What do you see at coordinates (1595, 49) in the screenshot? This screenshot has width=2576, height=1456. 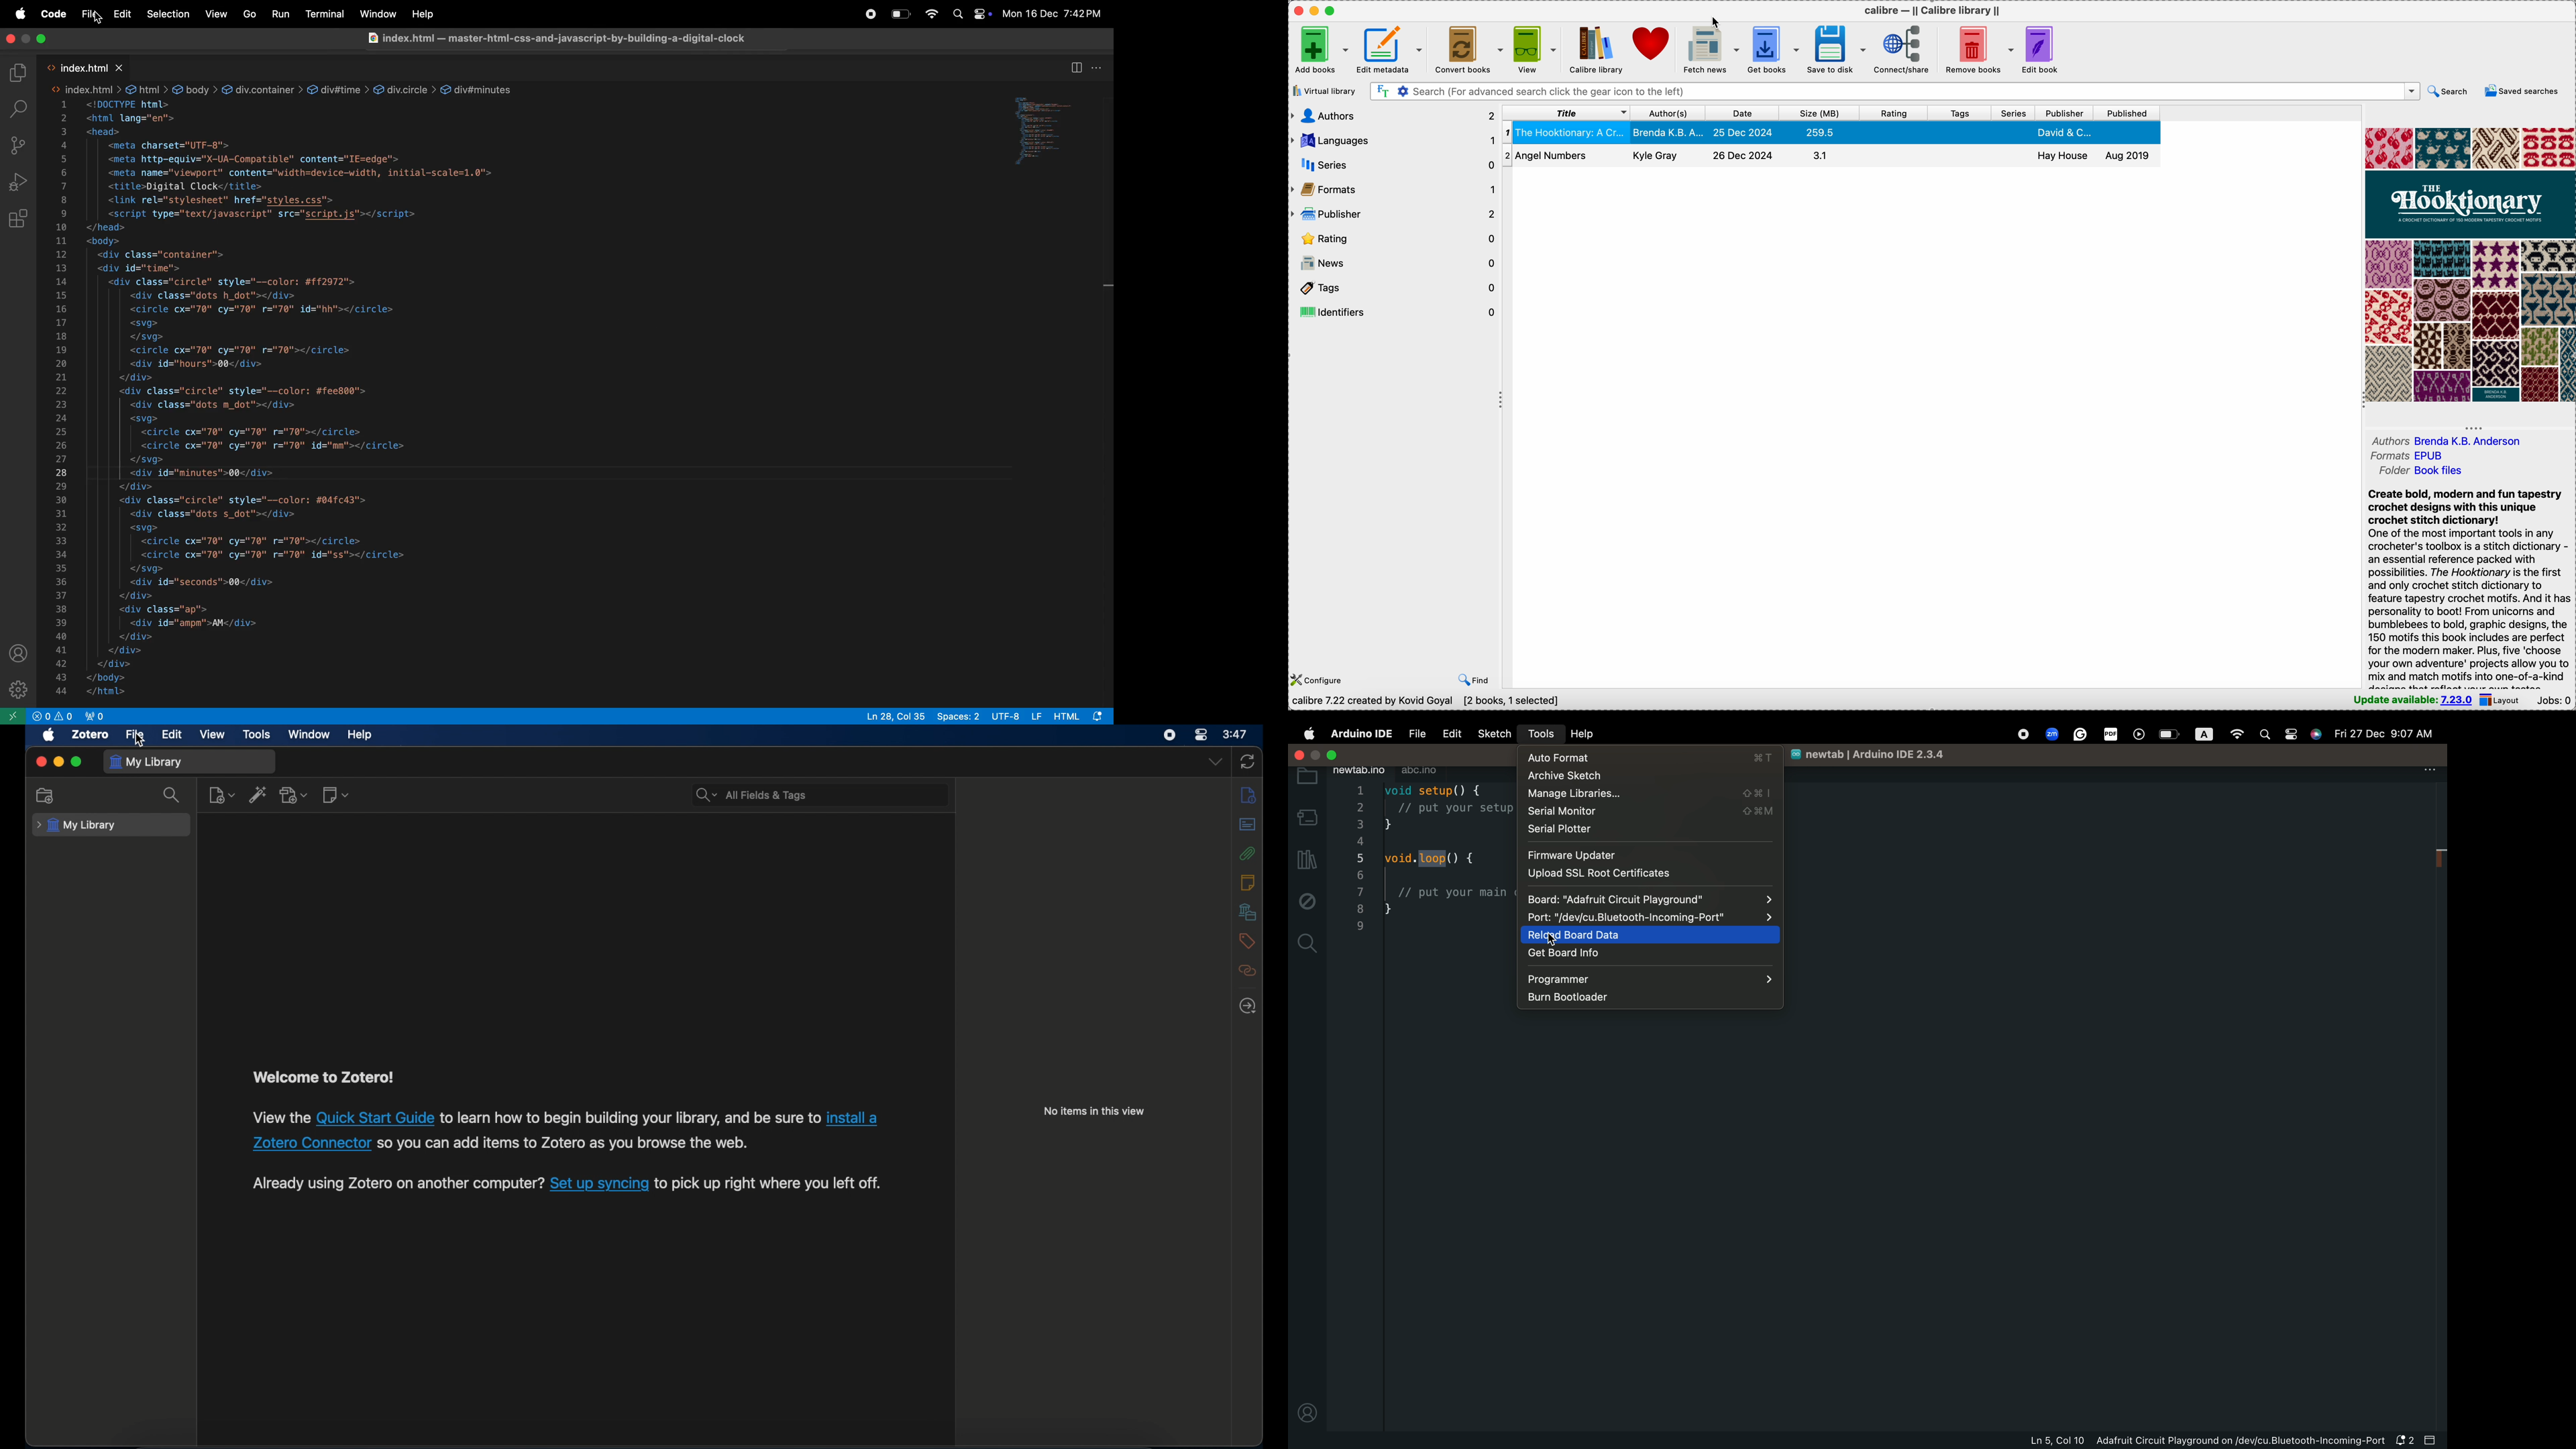 I see `Calibre library` at bounding box center [1595, 49].